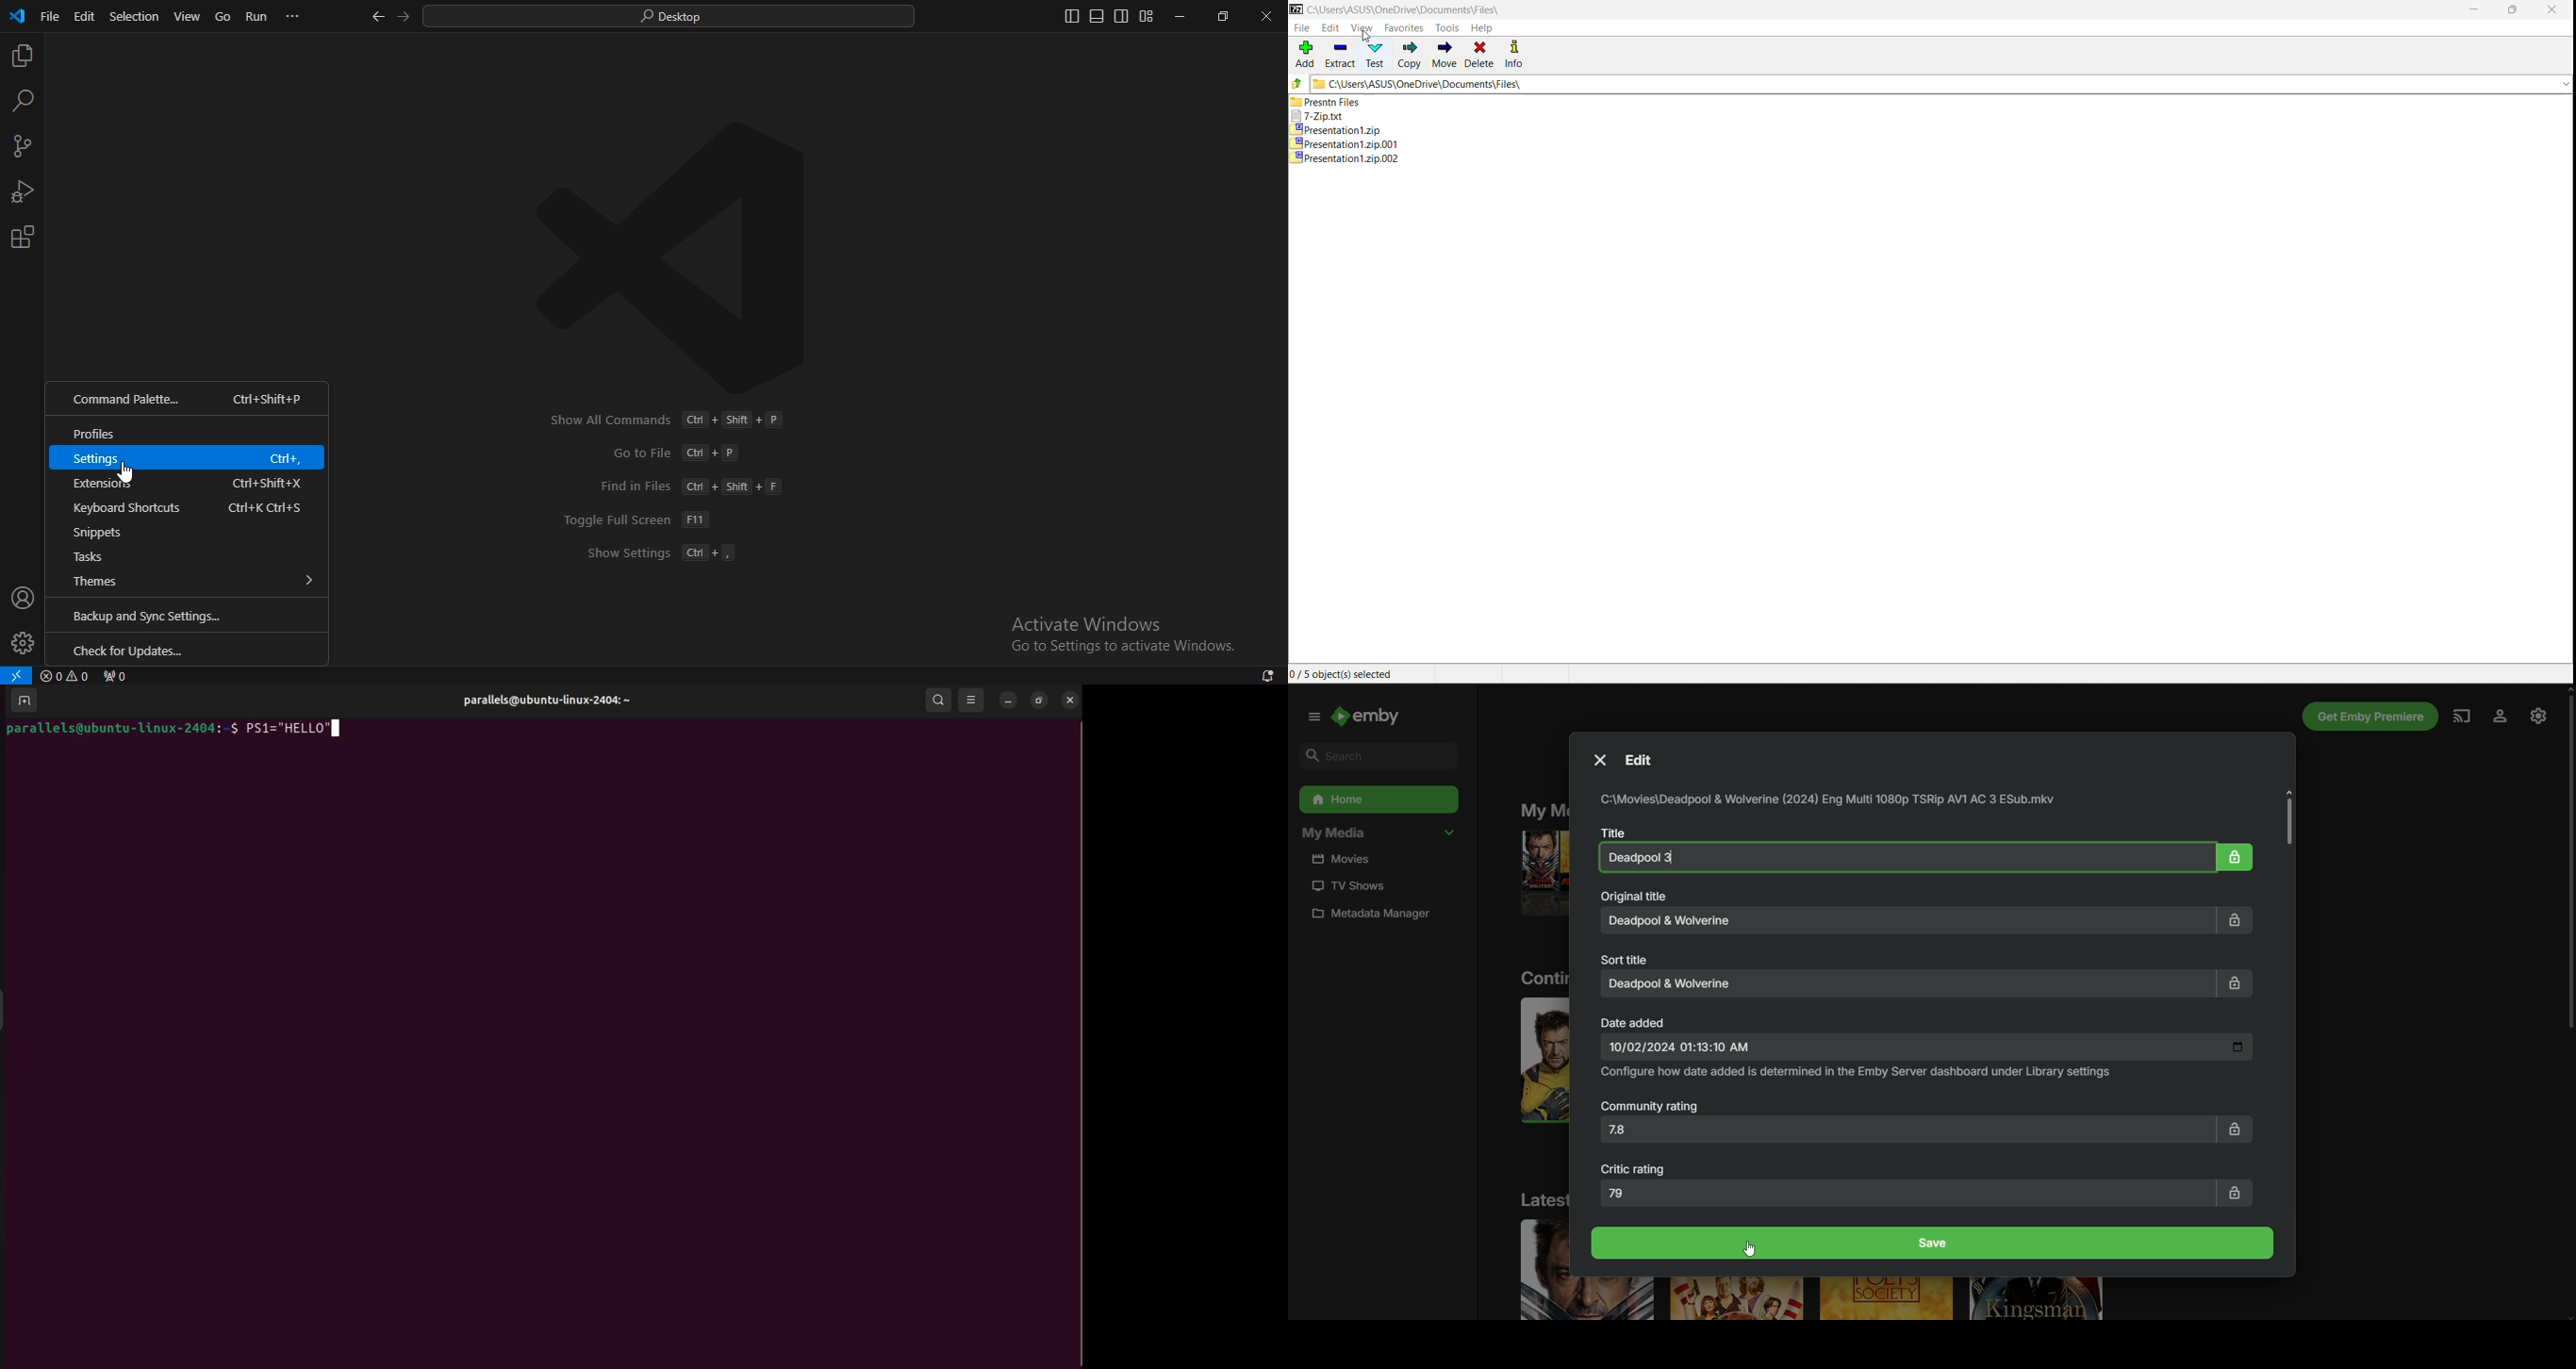  I want to click on command palette, so click(136, 400).